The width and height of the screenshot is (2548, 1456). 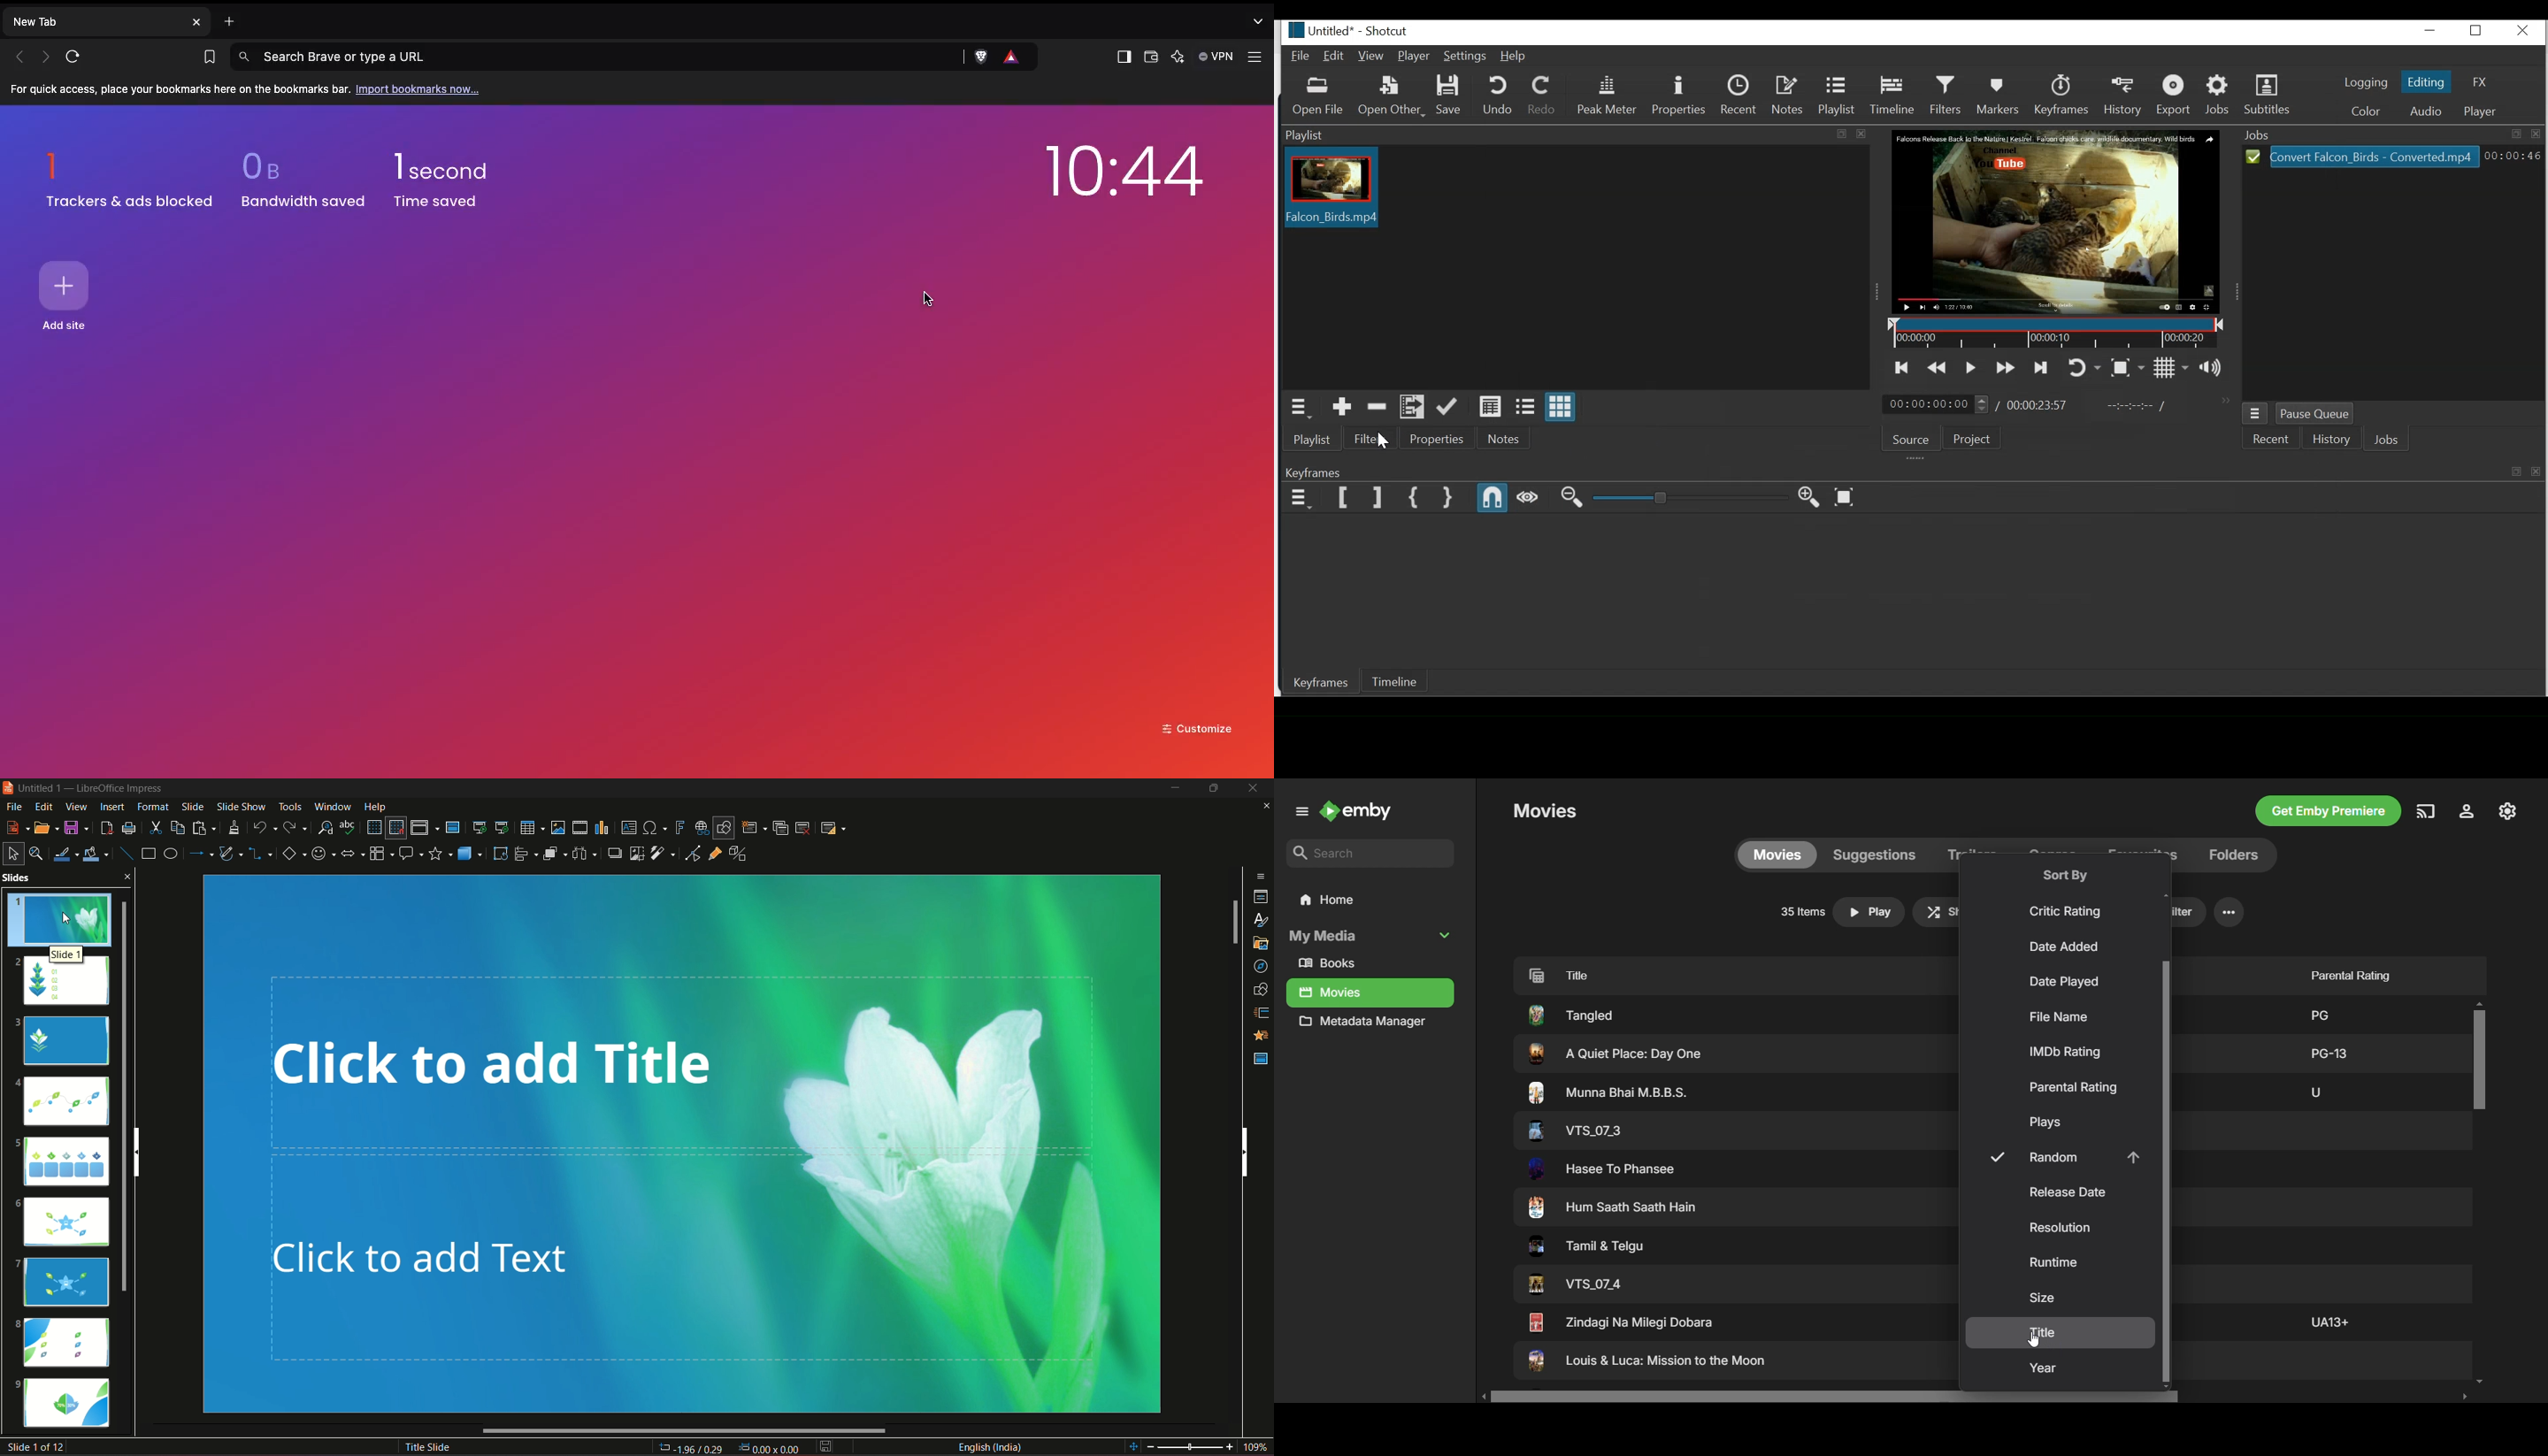 What do you see at coordinates (1303, 57) in the screenshot?
I see `File` at bounding box center [1303, 57].